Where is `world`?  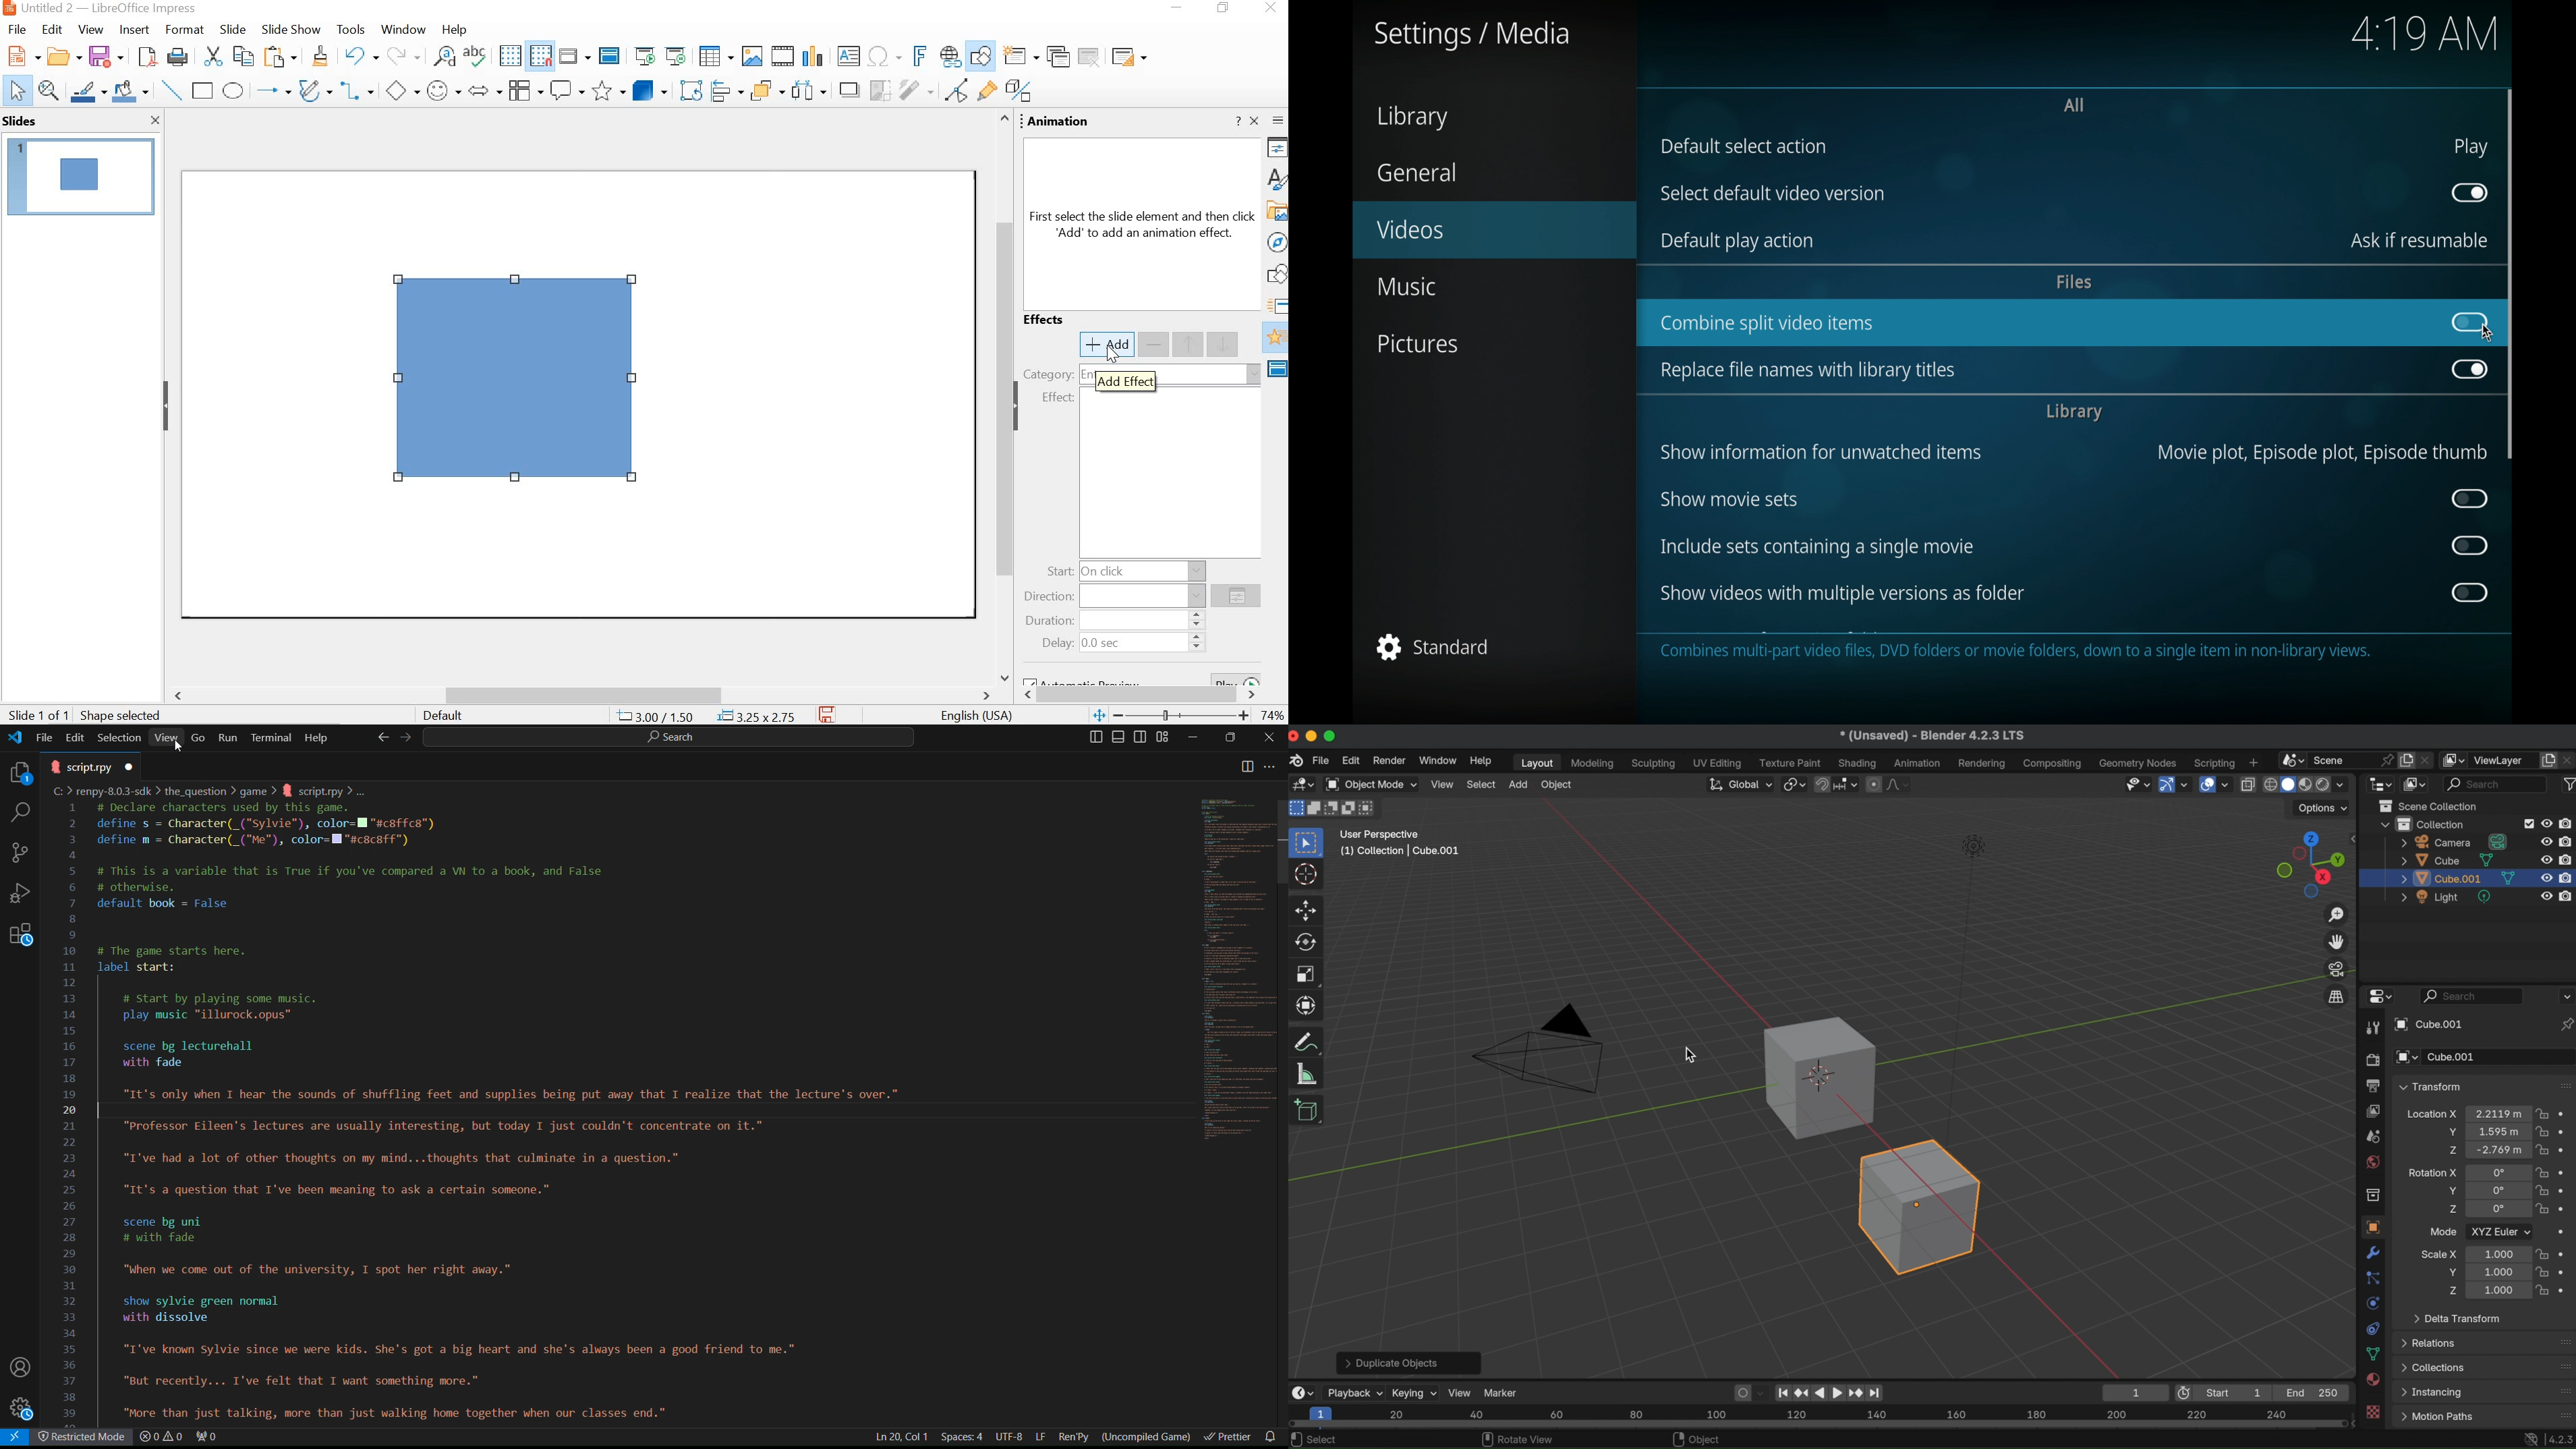 world is located at coordinates (2372, 1161).